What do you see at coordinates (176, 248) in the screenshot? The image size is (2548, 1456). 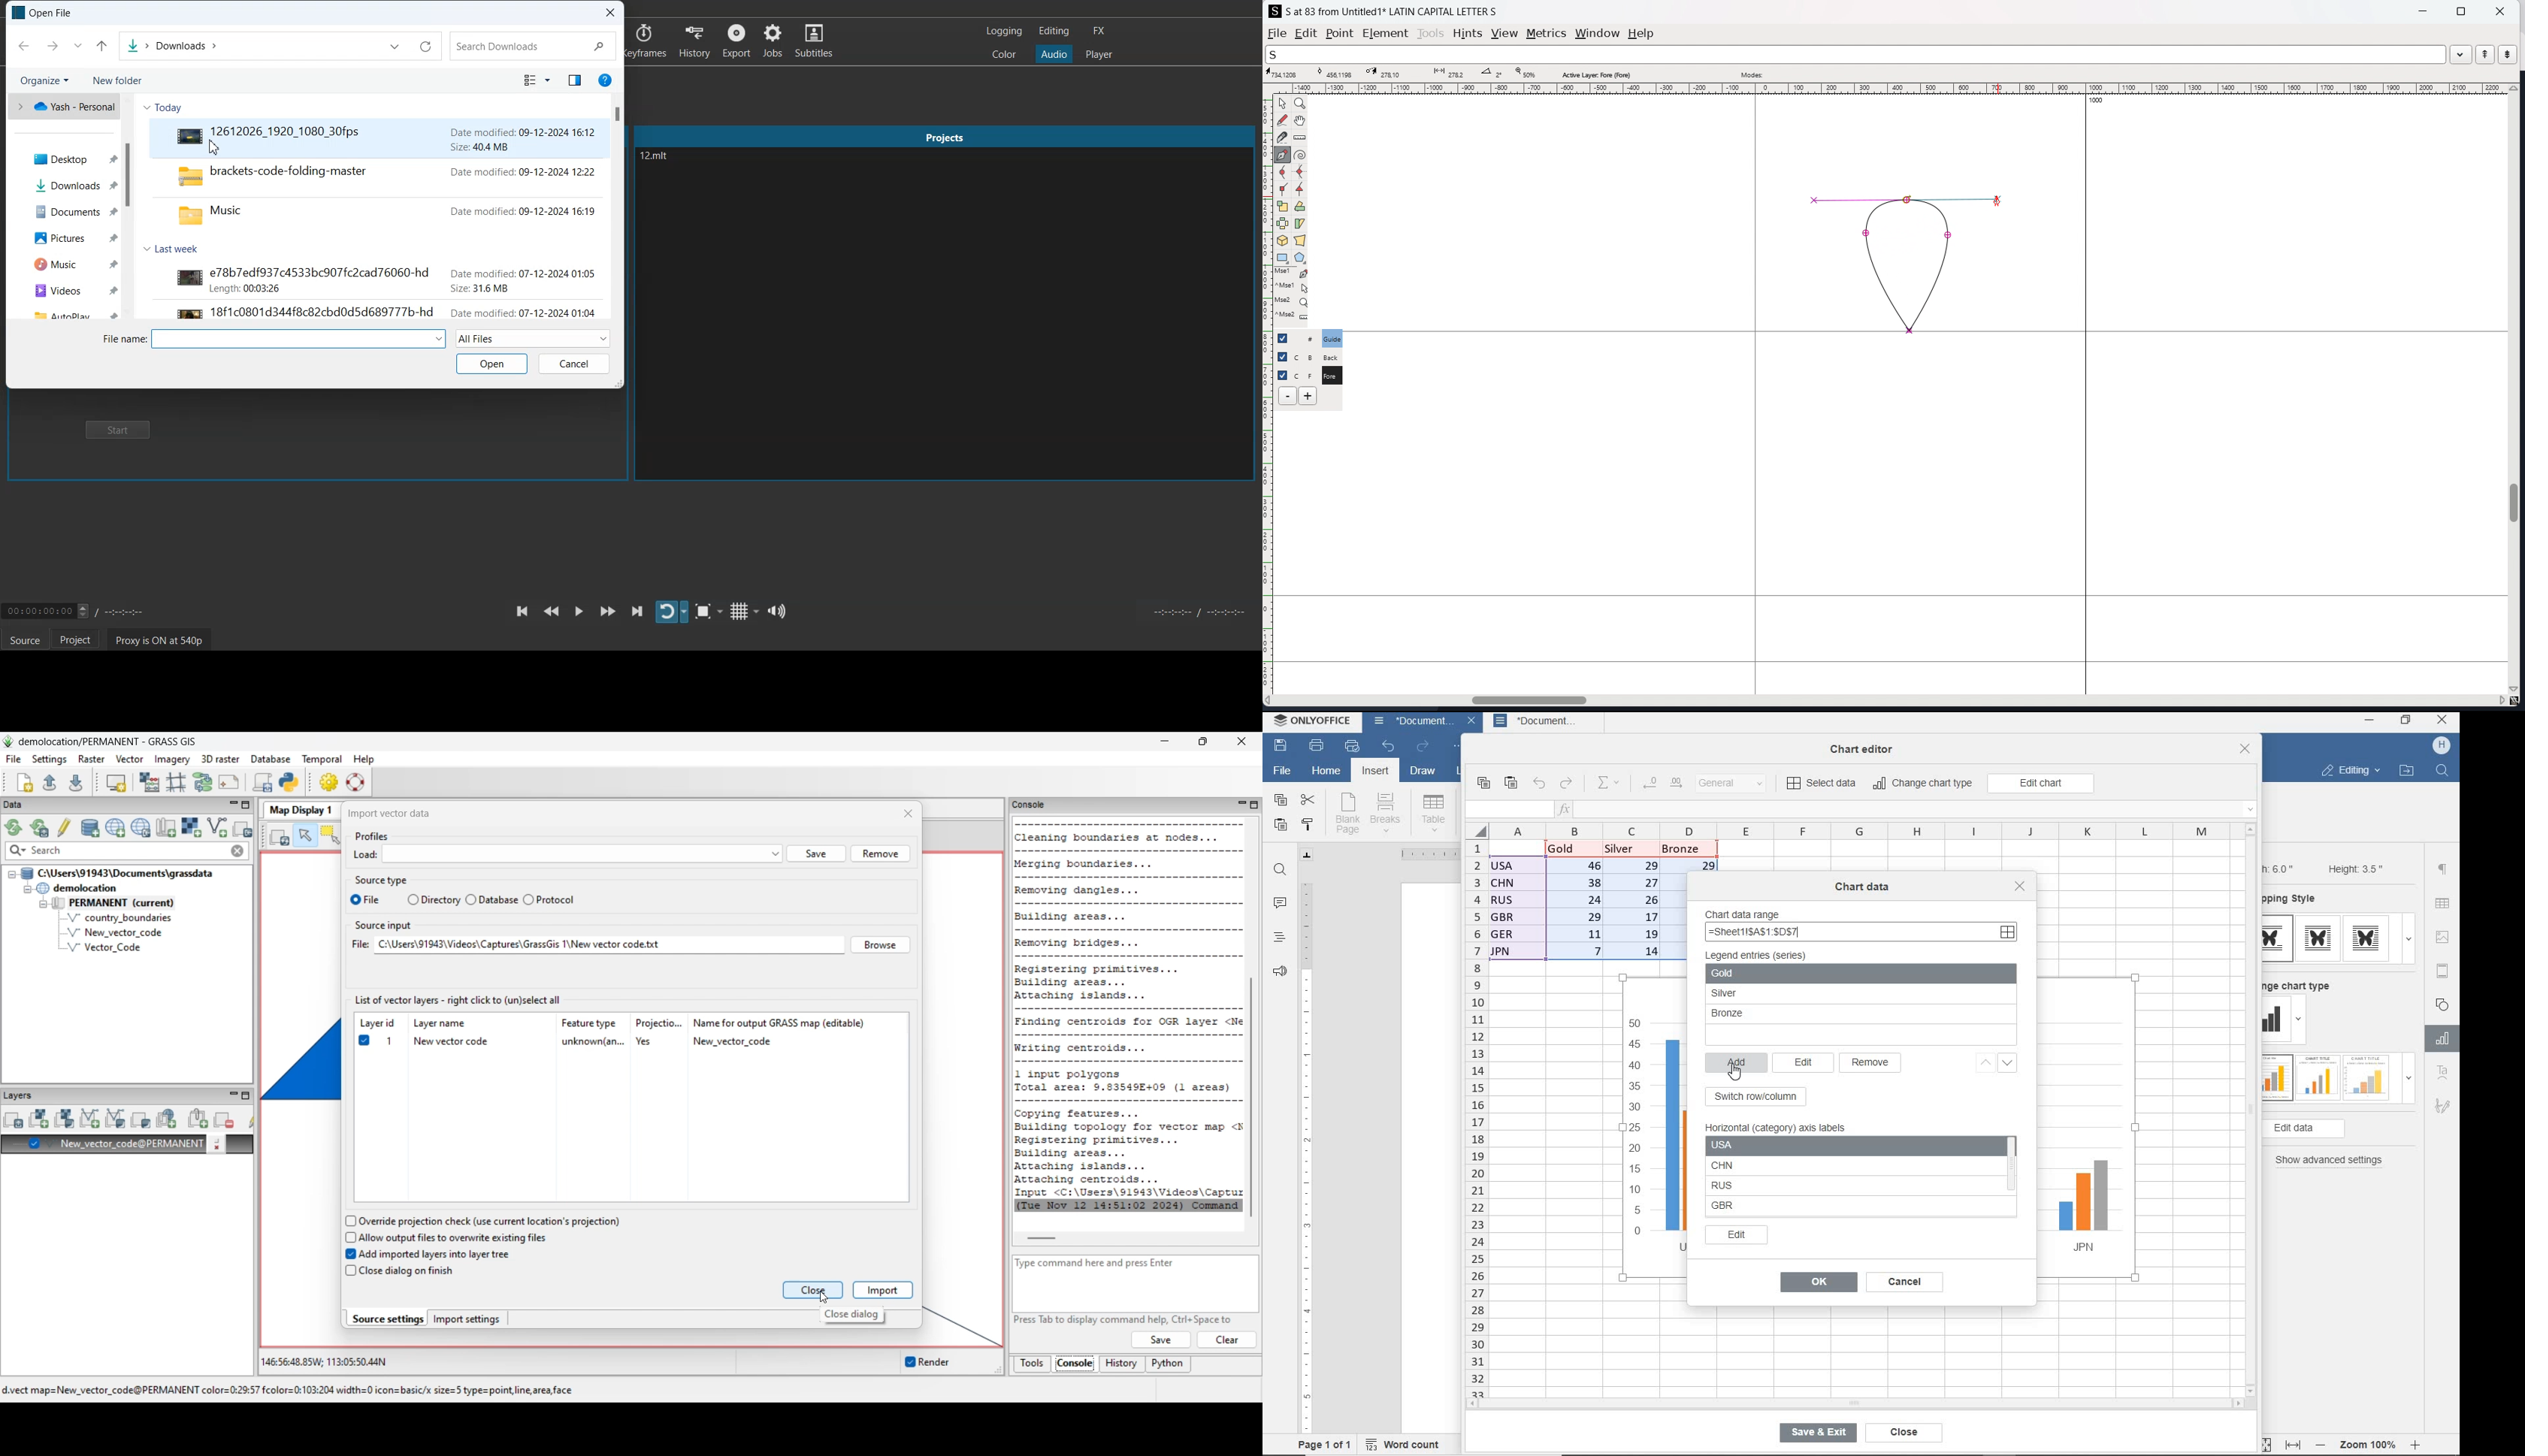 I see `Last Week` at bounding box center [176, 248].